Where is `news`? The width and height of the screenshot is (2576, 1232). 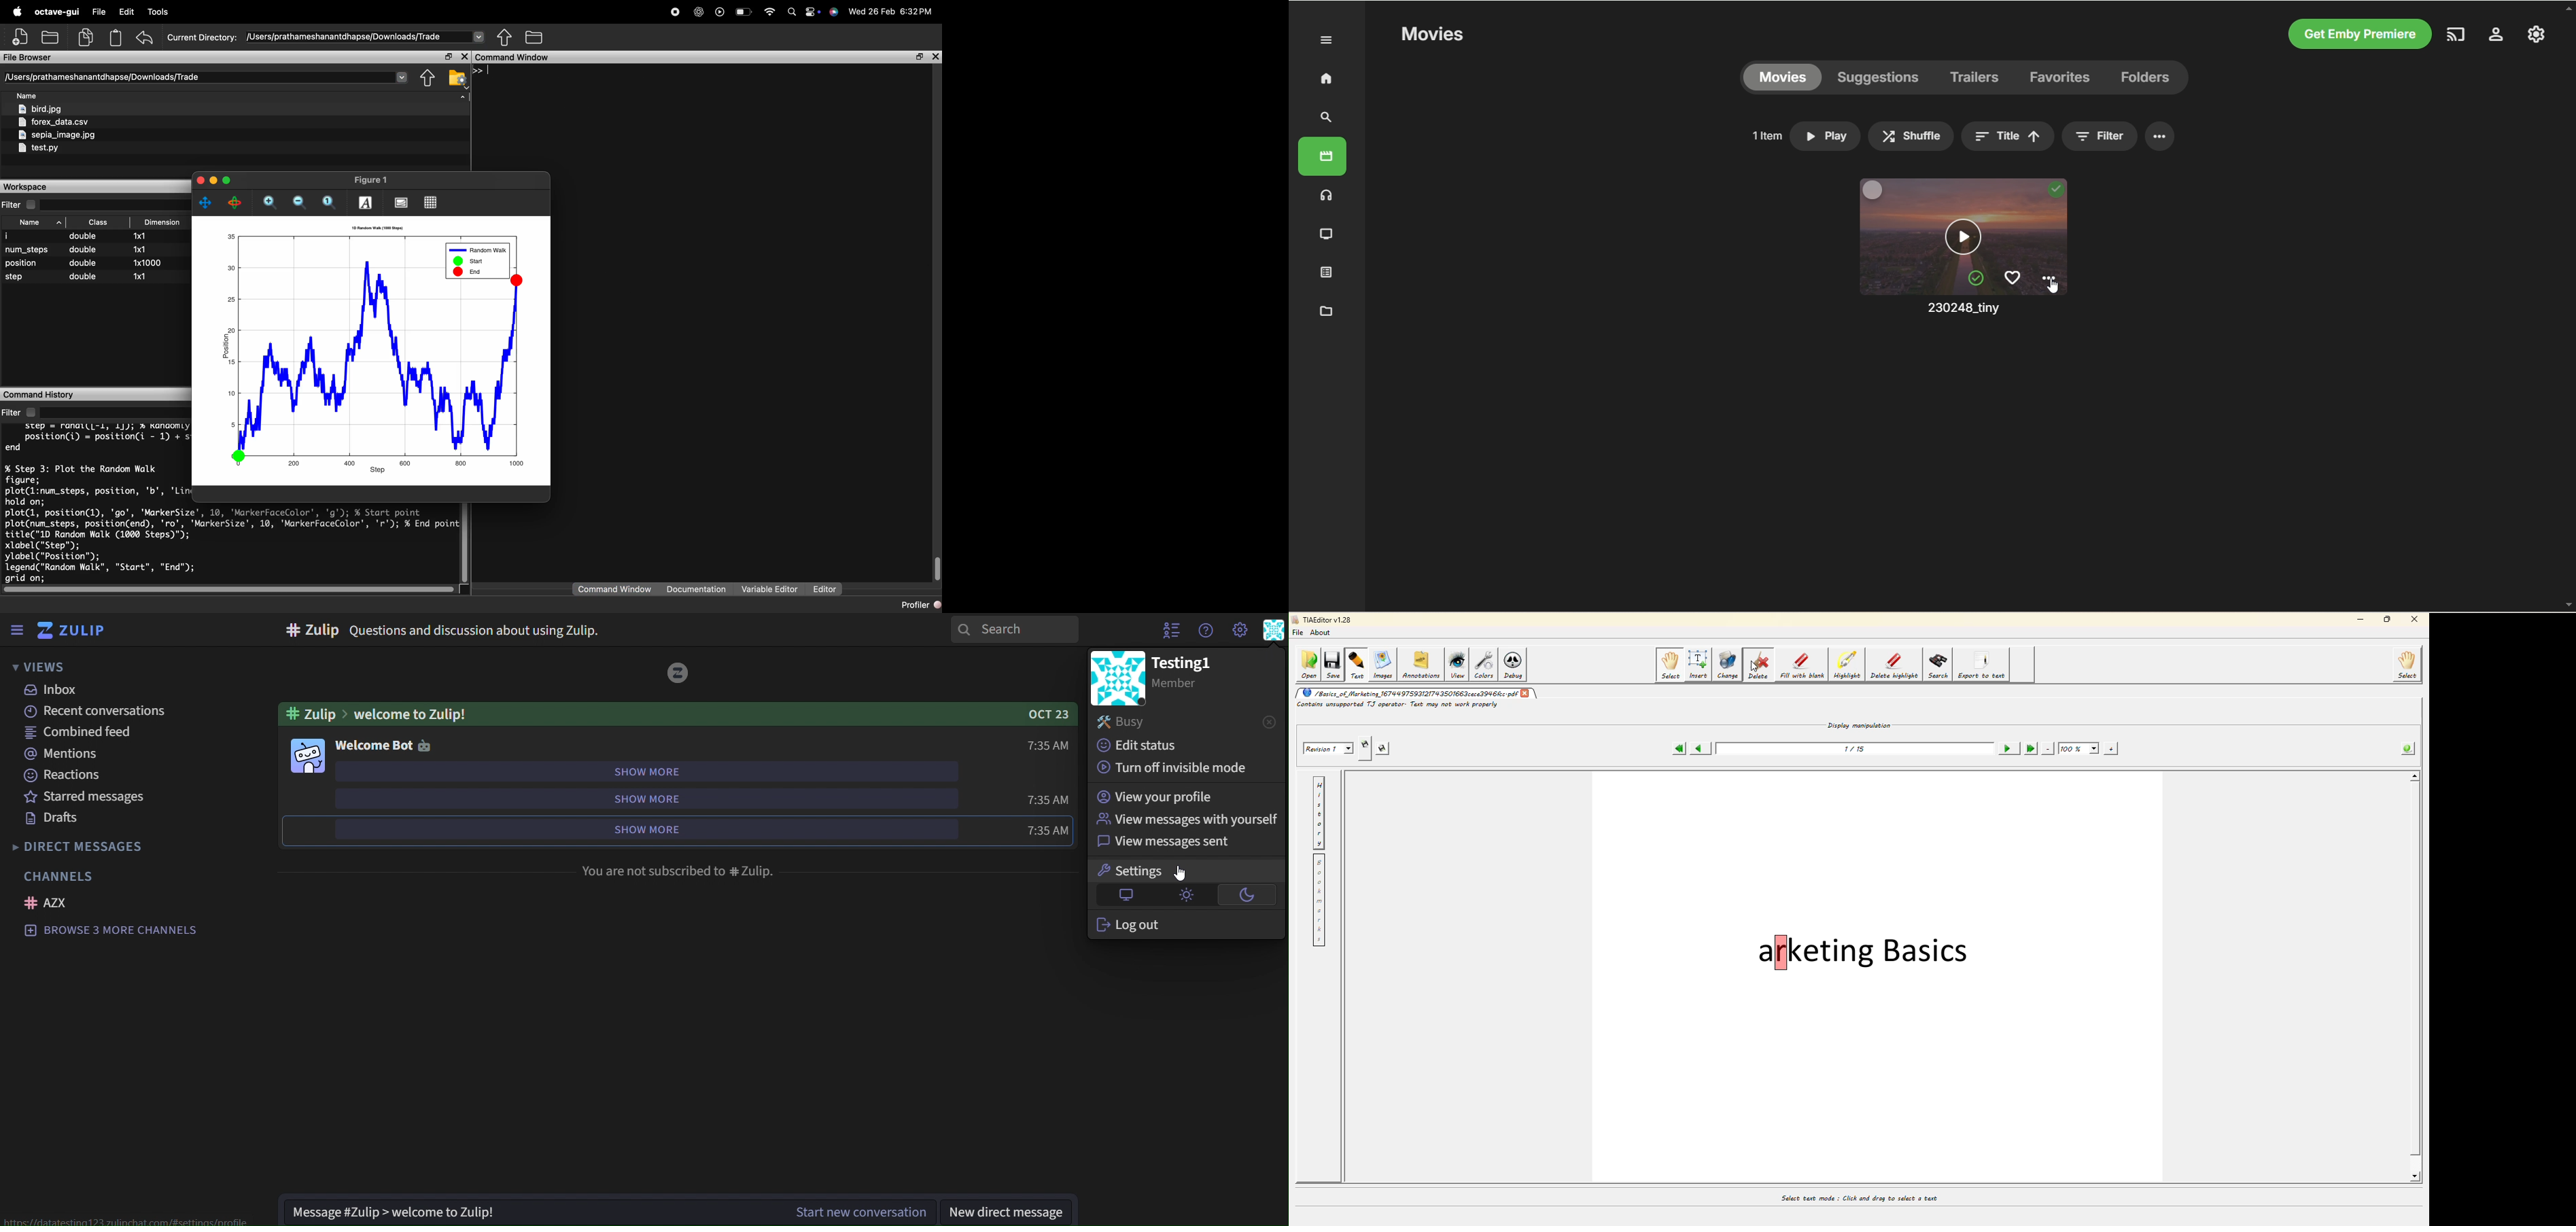
news is located at coordinates (306, 13).